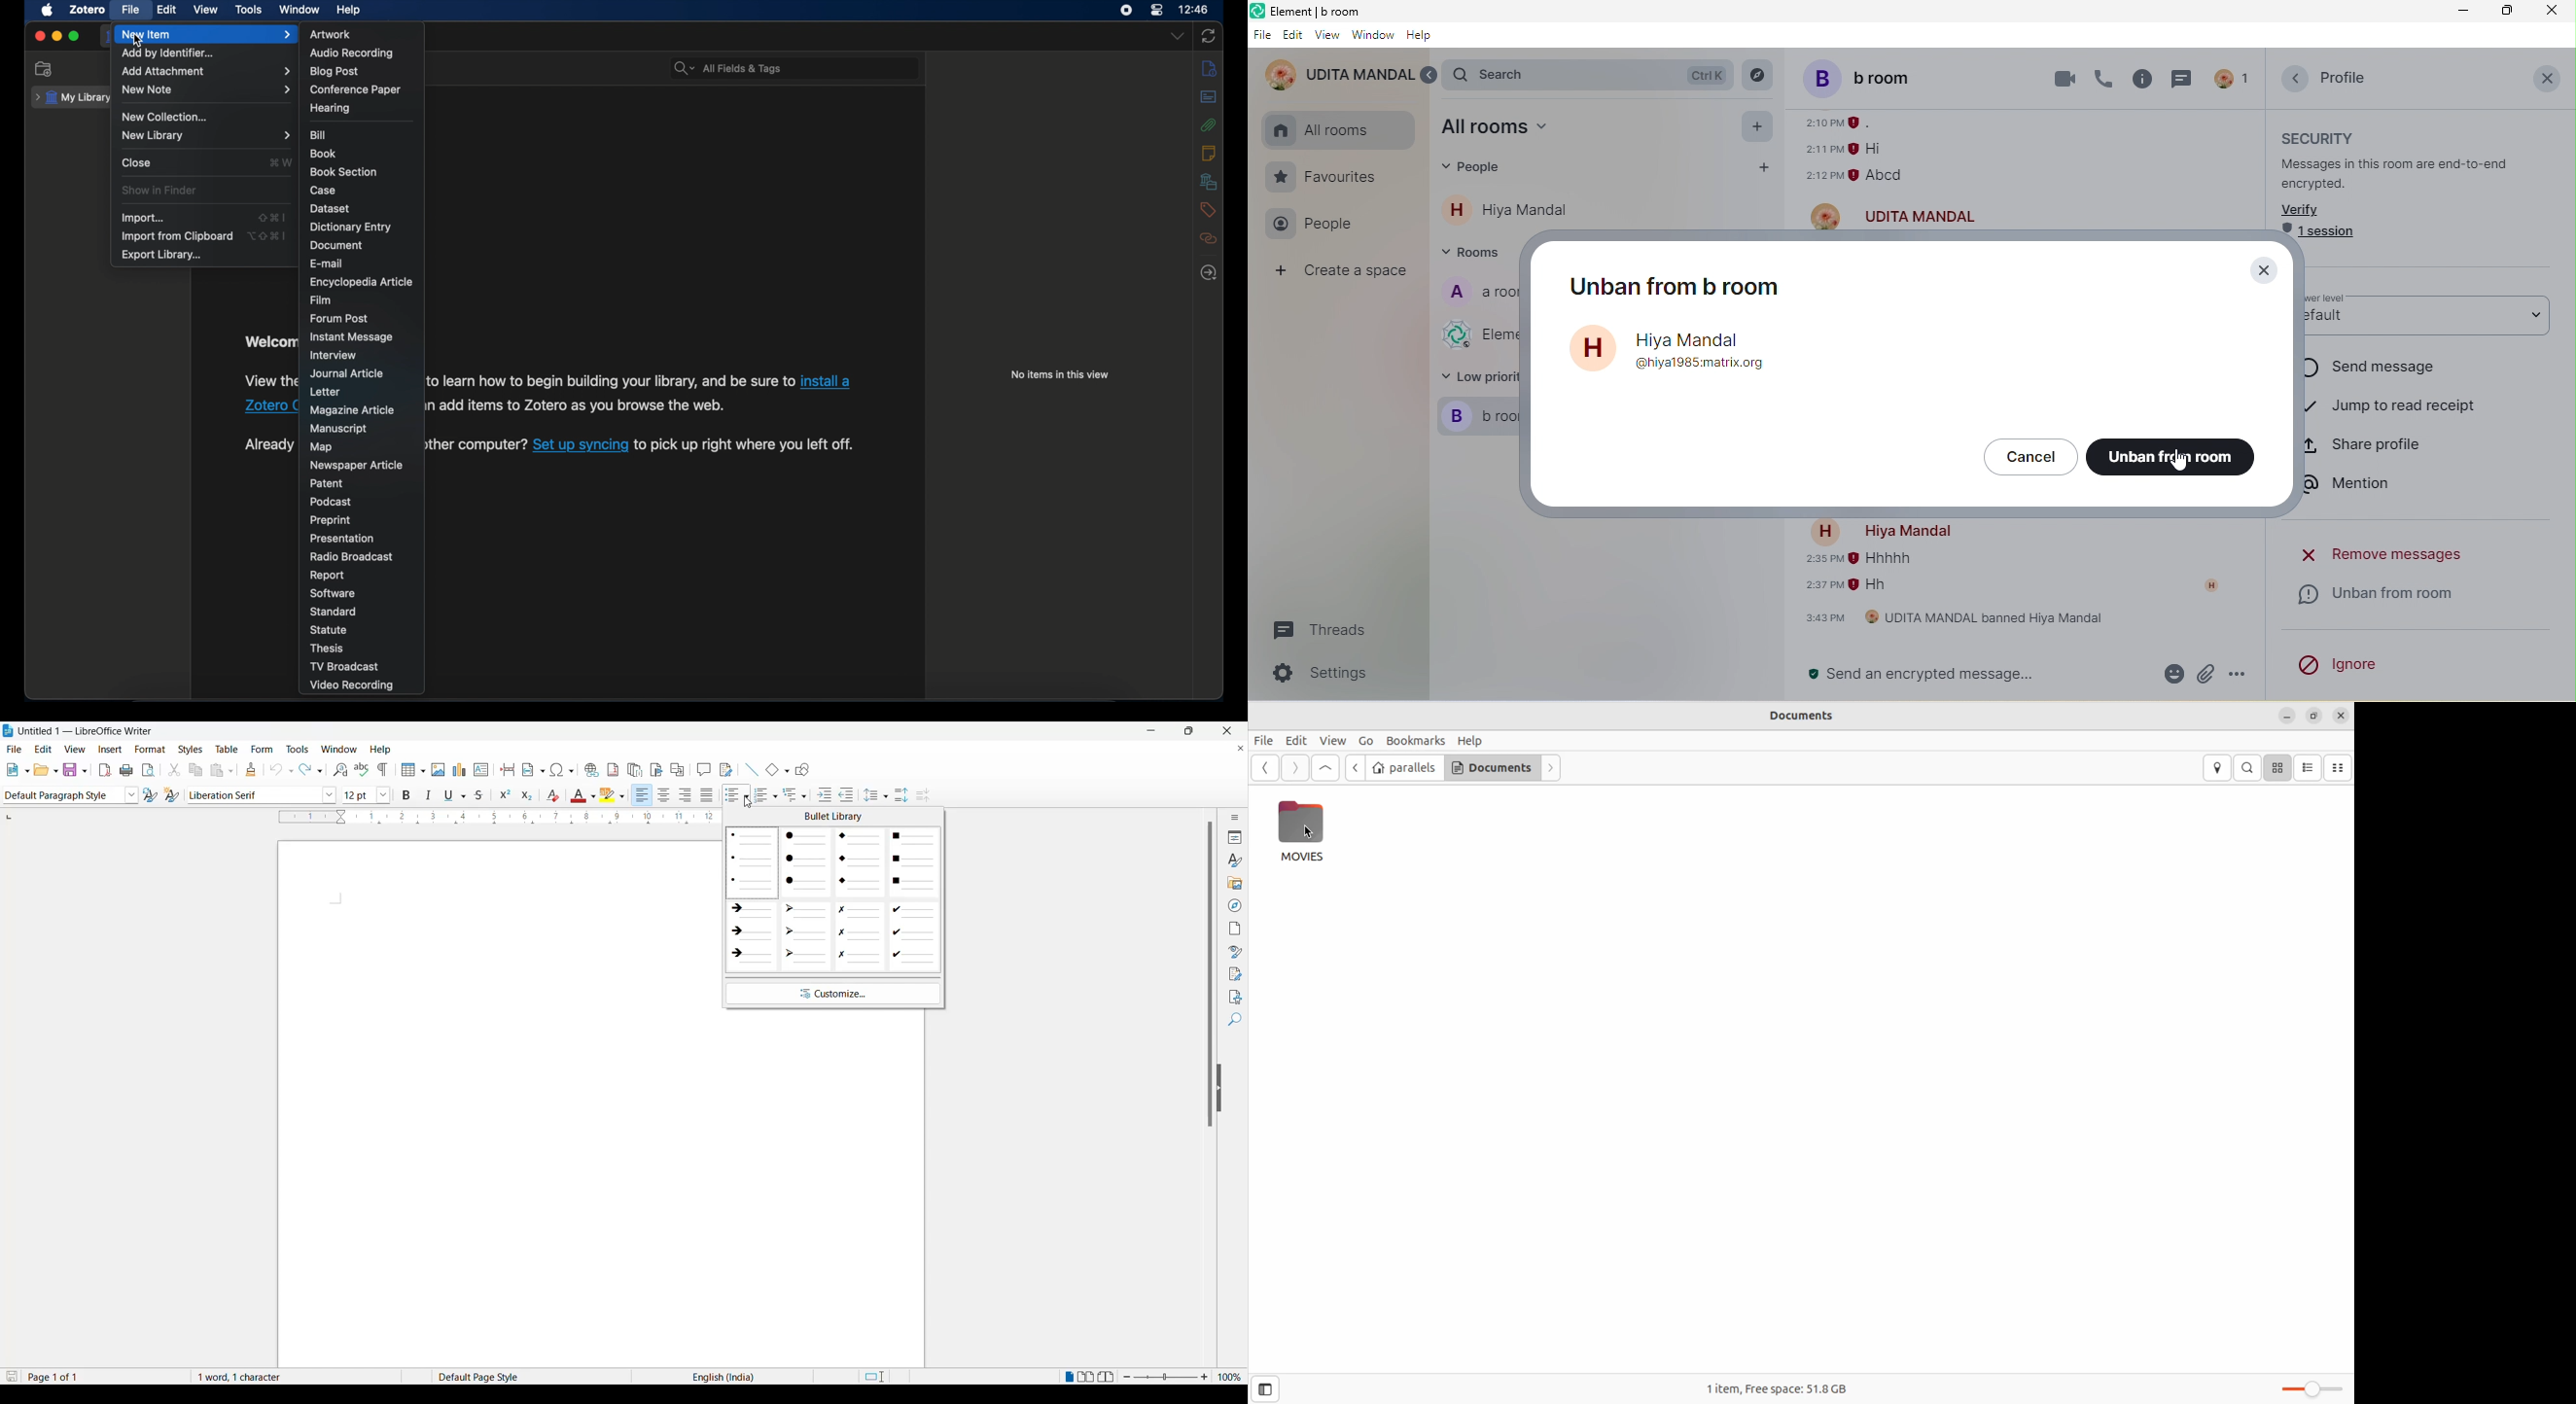 The width and height of the screenshot is (2576, 1428). What do you see at coordinates (2406, 174) in the screenshot?
I see `messages in this room are end to end encrypted` at bounding box center [2406, 174].